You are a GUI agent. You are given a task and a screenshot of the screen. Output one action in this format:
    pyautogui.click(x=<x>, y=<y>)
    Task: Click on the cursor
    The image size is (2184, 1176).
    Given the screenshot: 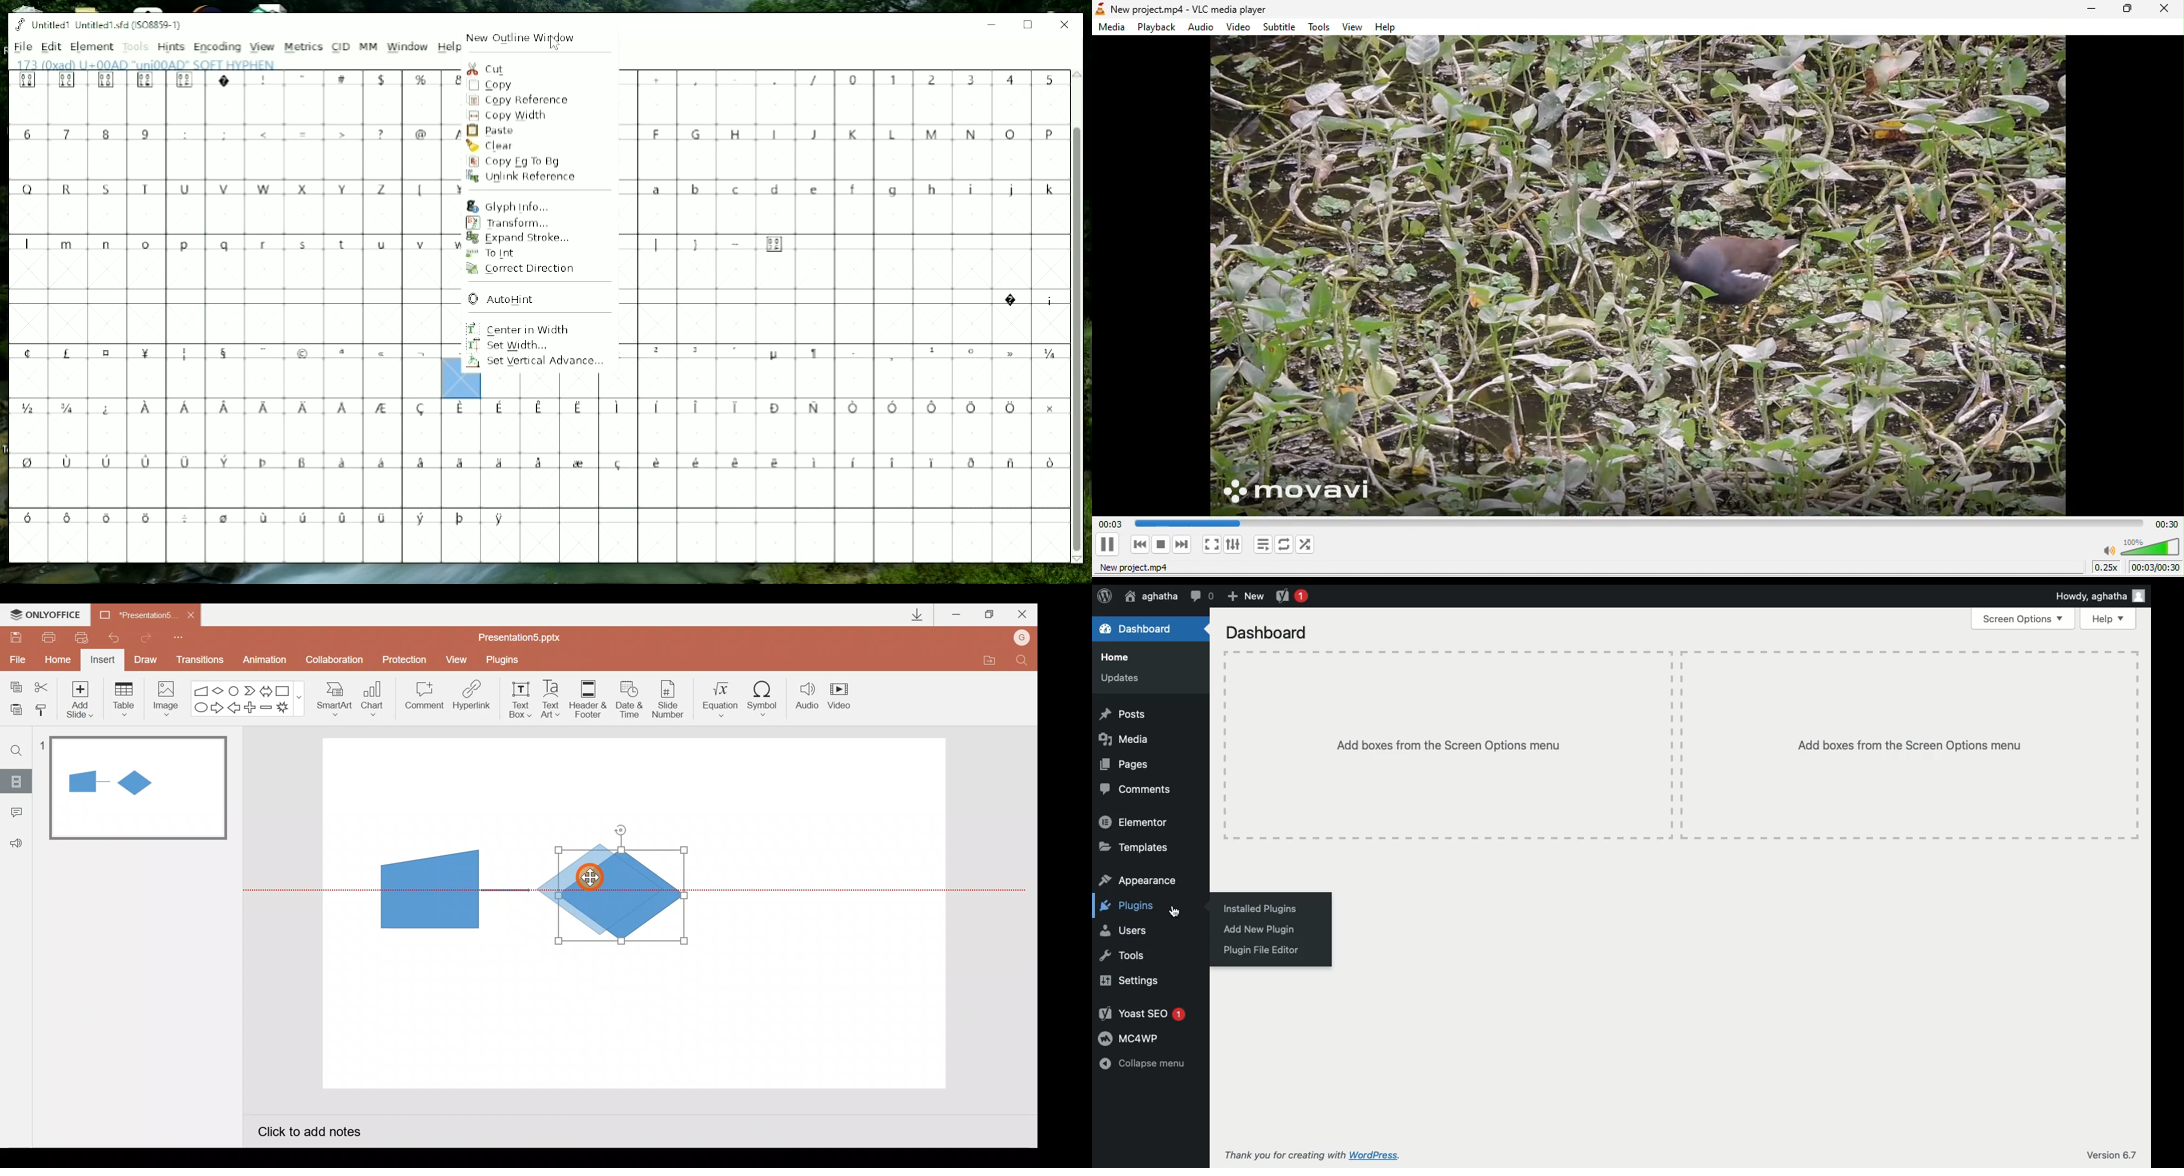 What is the action you would take?
    pyautogui.click(x=1188, y=912)
    